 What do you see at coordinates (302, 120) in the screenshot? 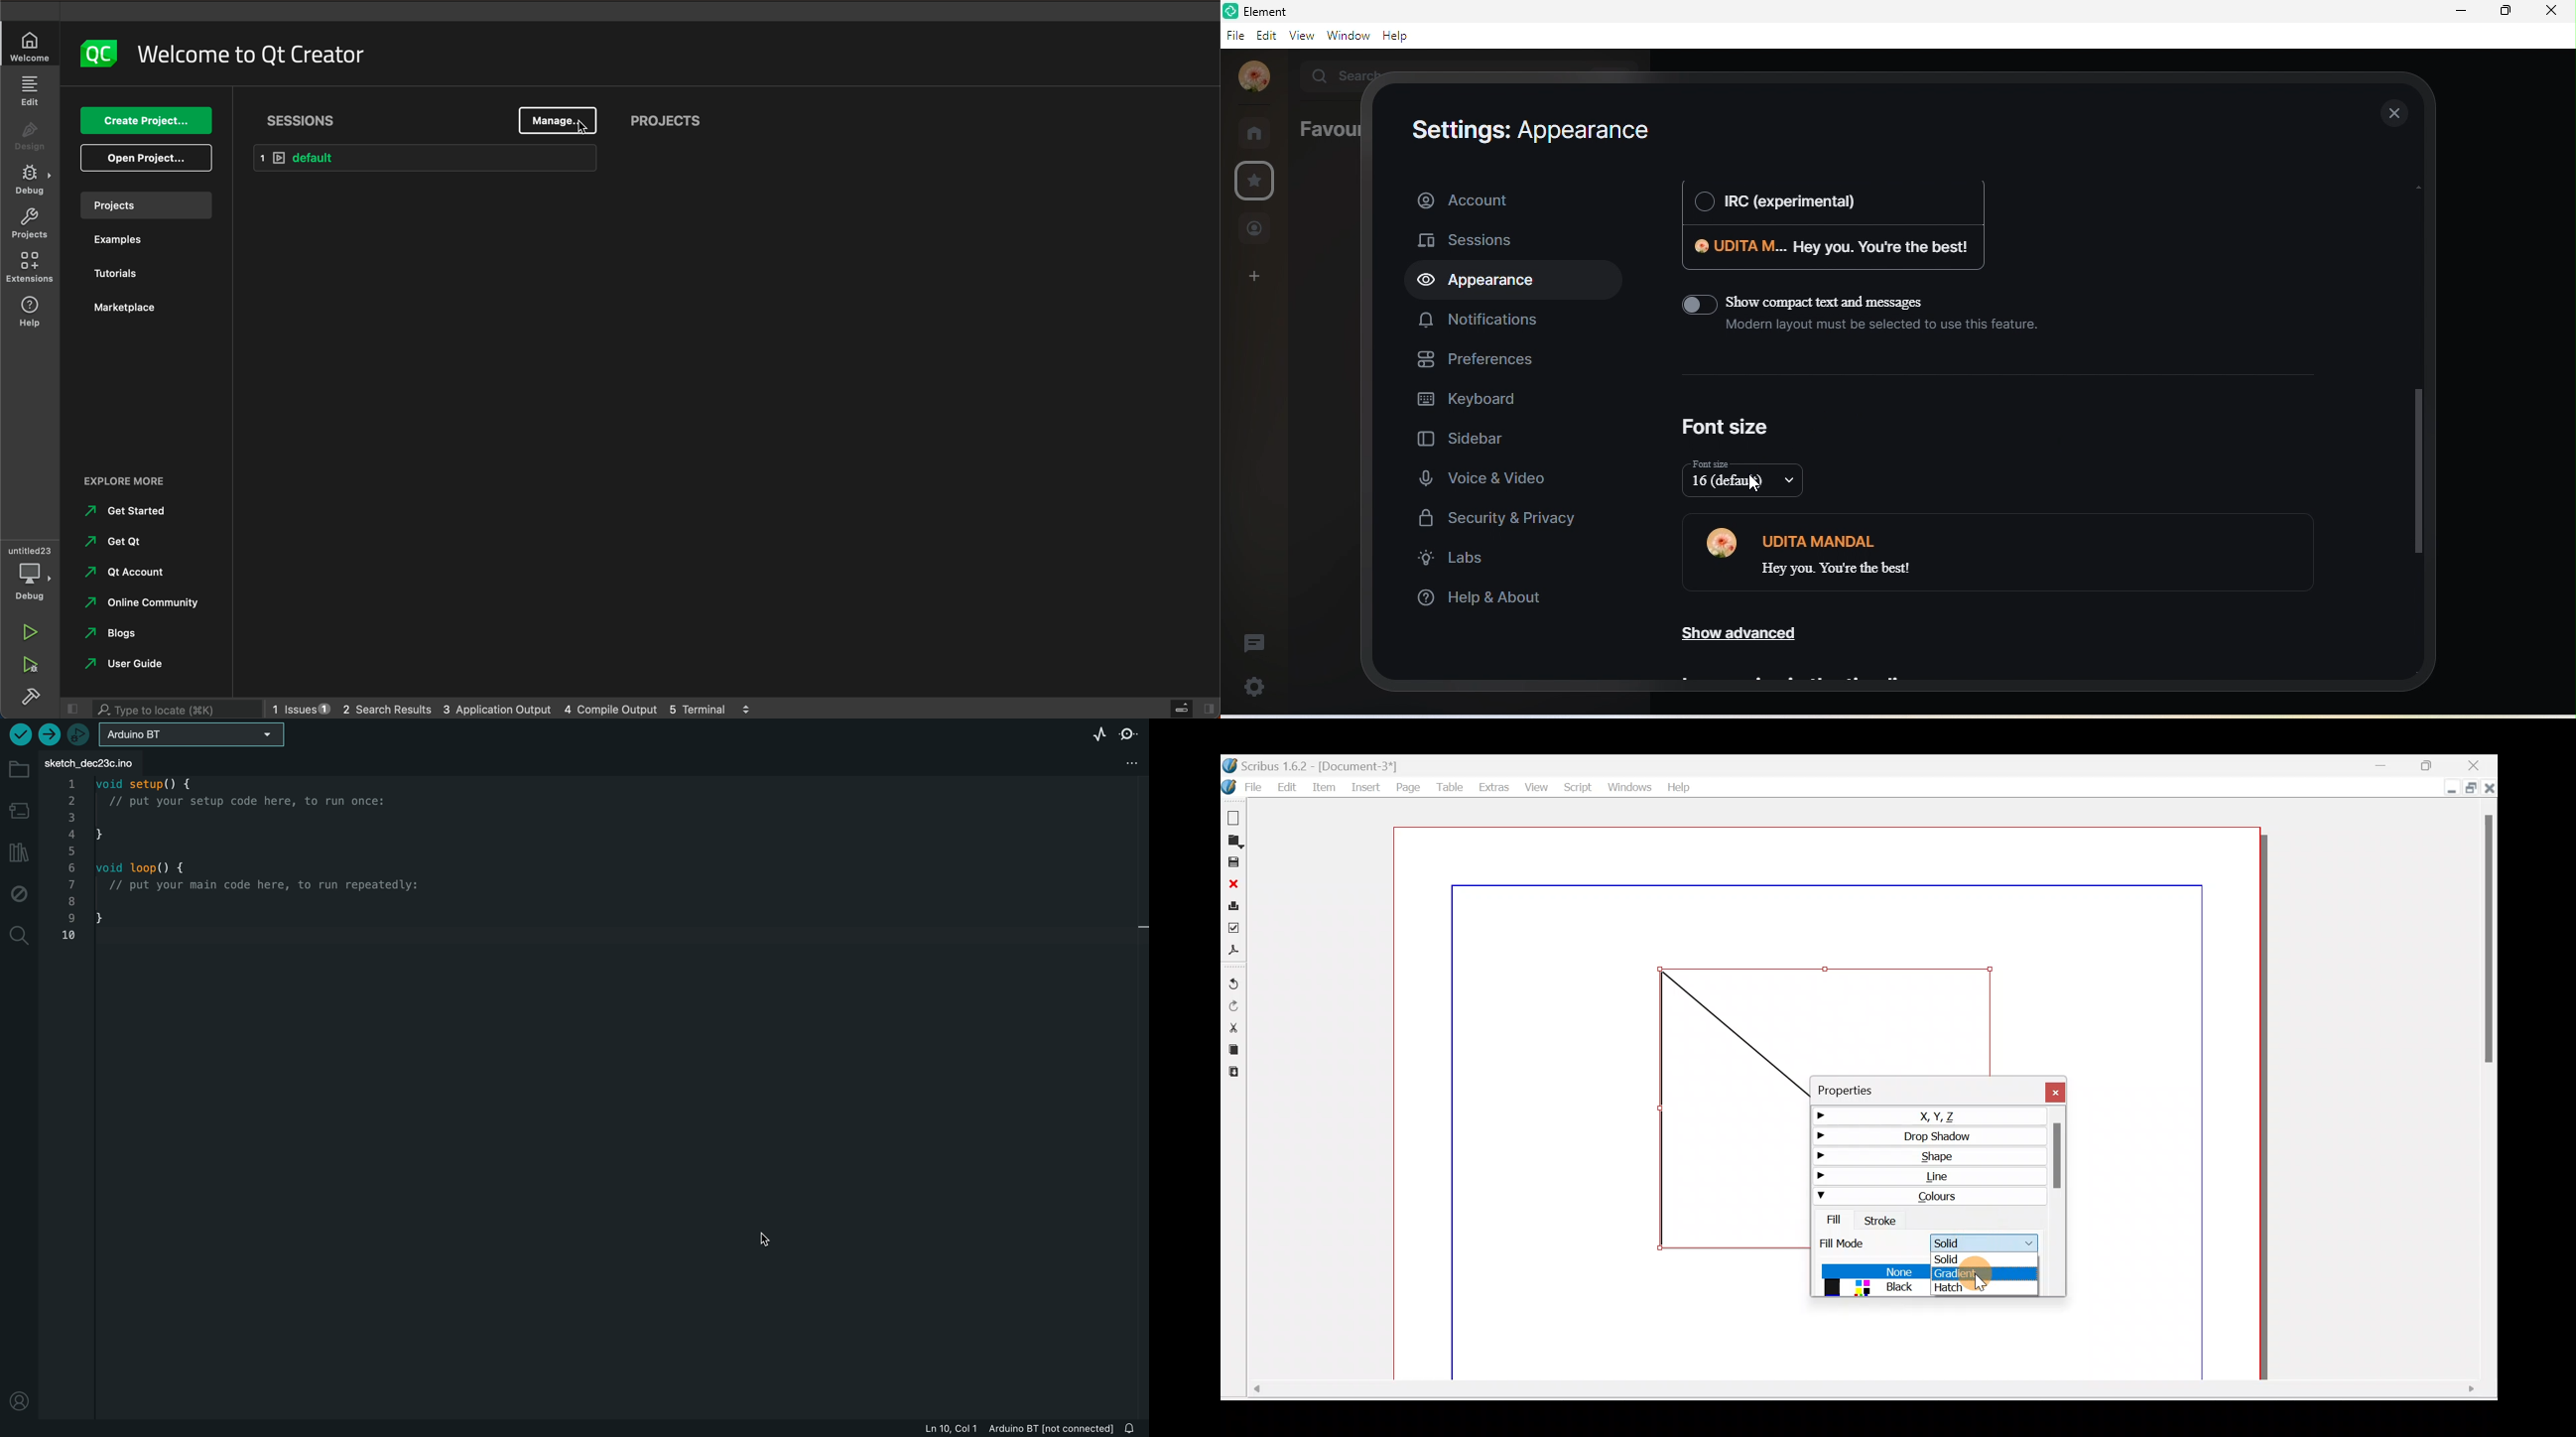
I see `sessions` at bounding box center [302, 120].